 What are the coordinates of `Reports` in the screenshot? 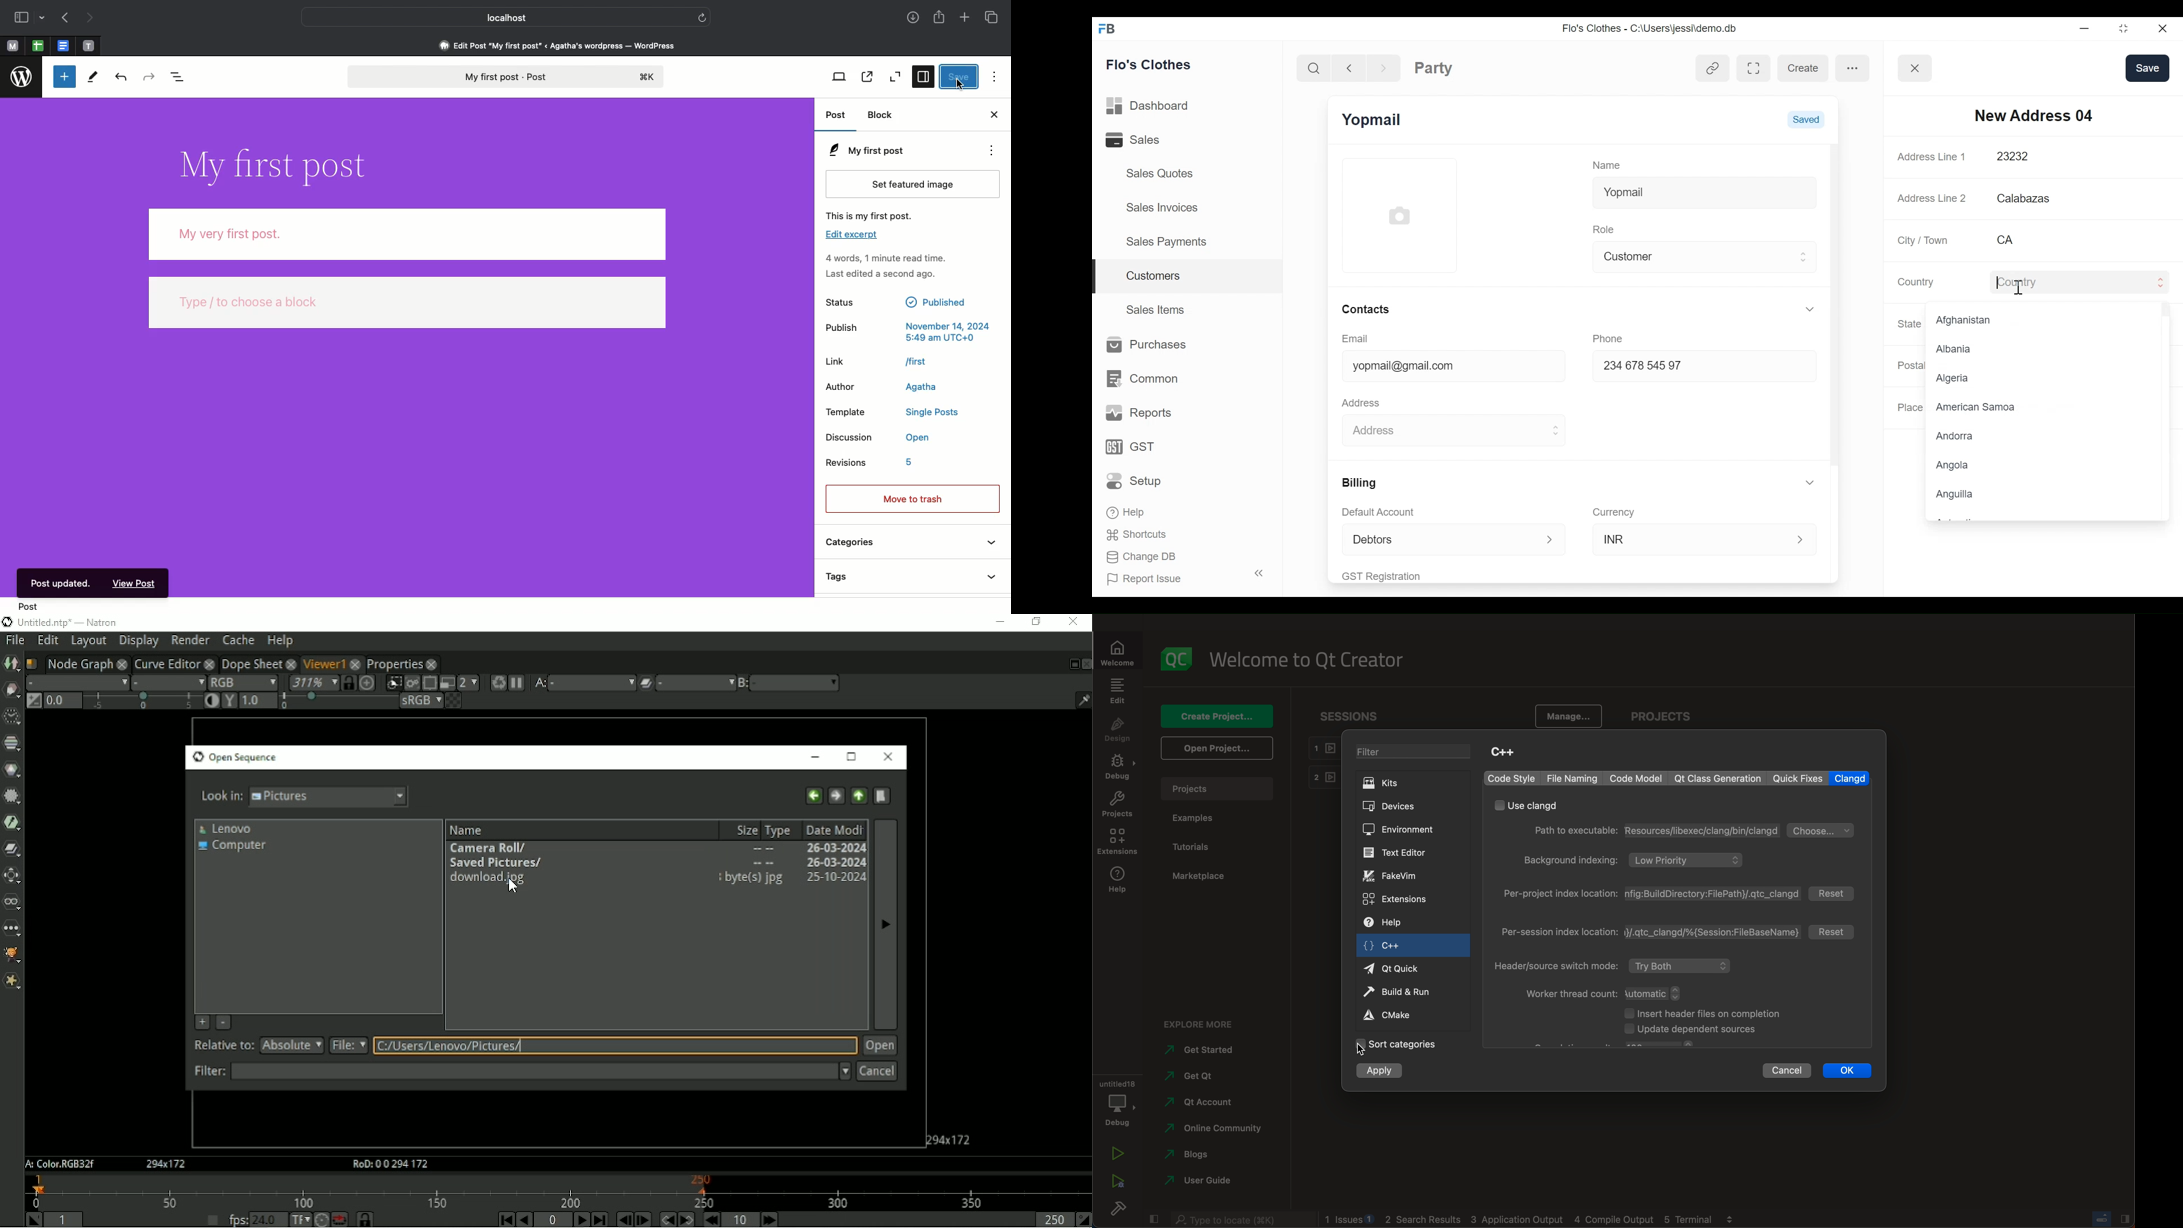 It's located at (1140, 413).